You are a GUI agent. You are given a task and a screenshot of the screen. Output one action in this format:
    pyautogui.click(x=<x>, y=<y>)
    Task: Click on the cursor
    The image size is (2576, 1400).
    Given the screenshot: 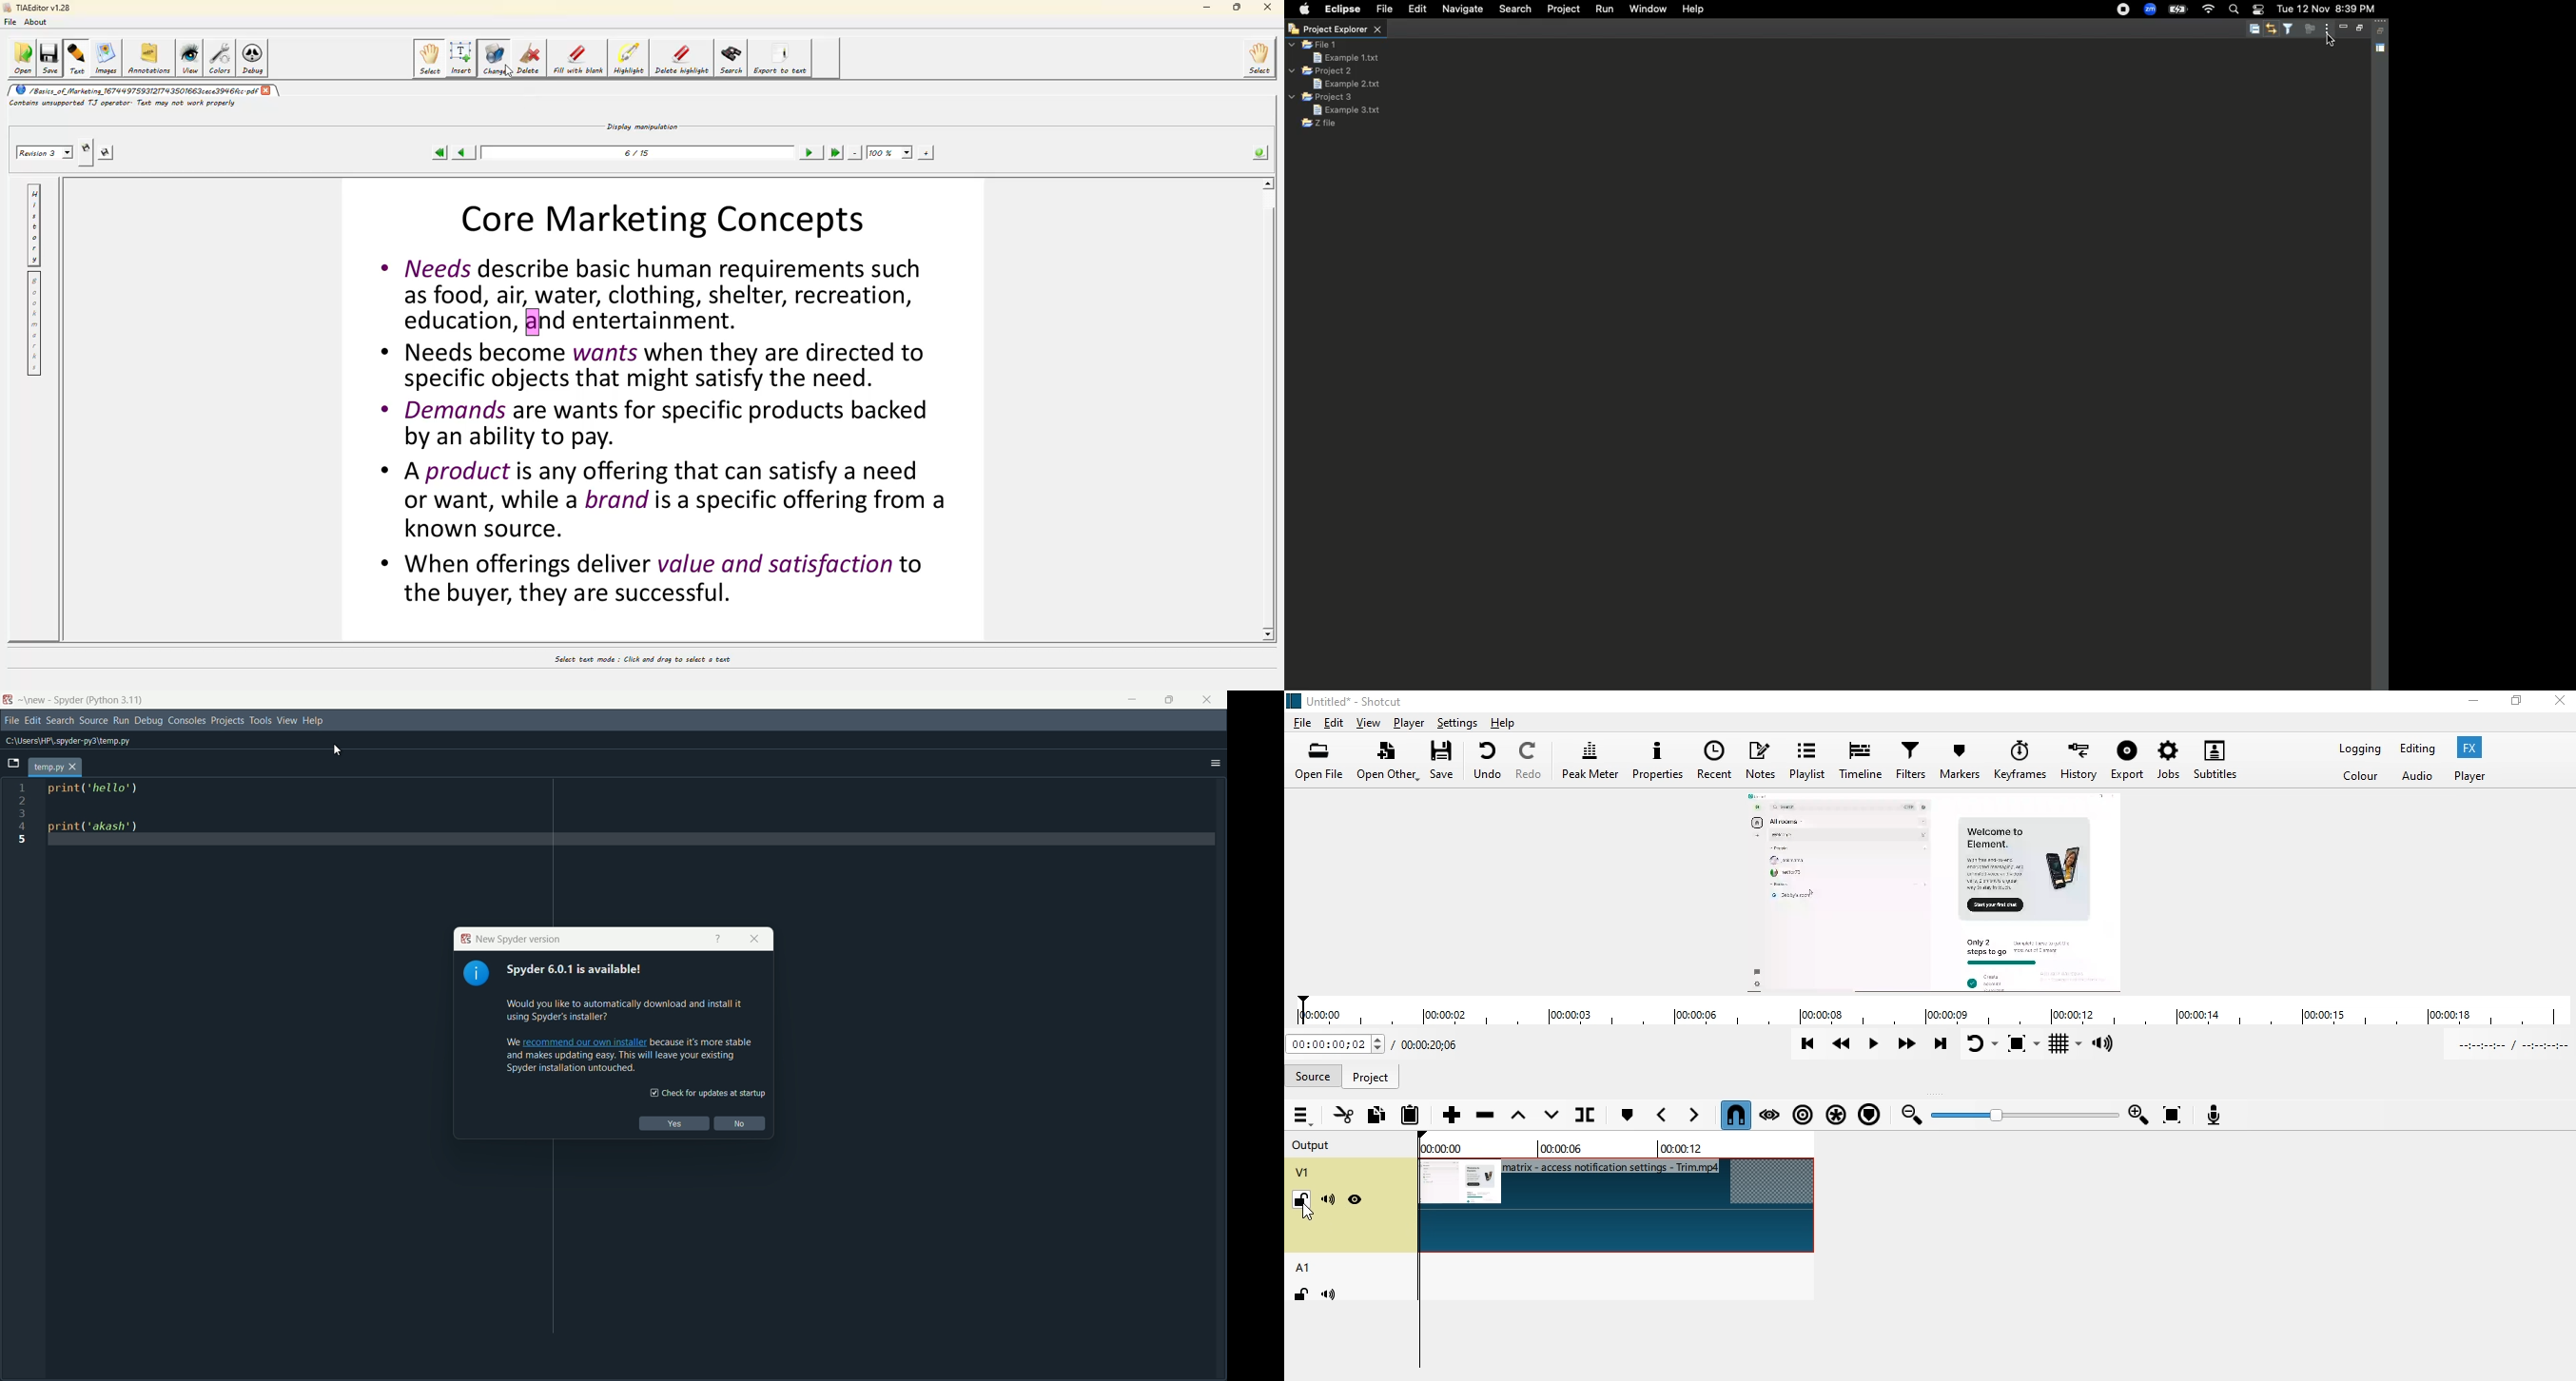 What is the action you would take?
    pyautogui.click(x=339, y=749)
    